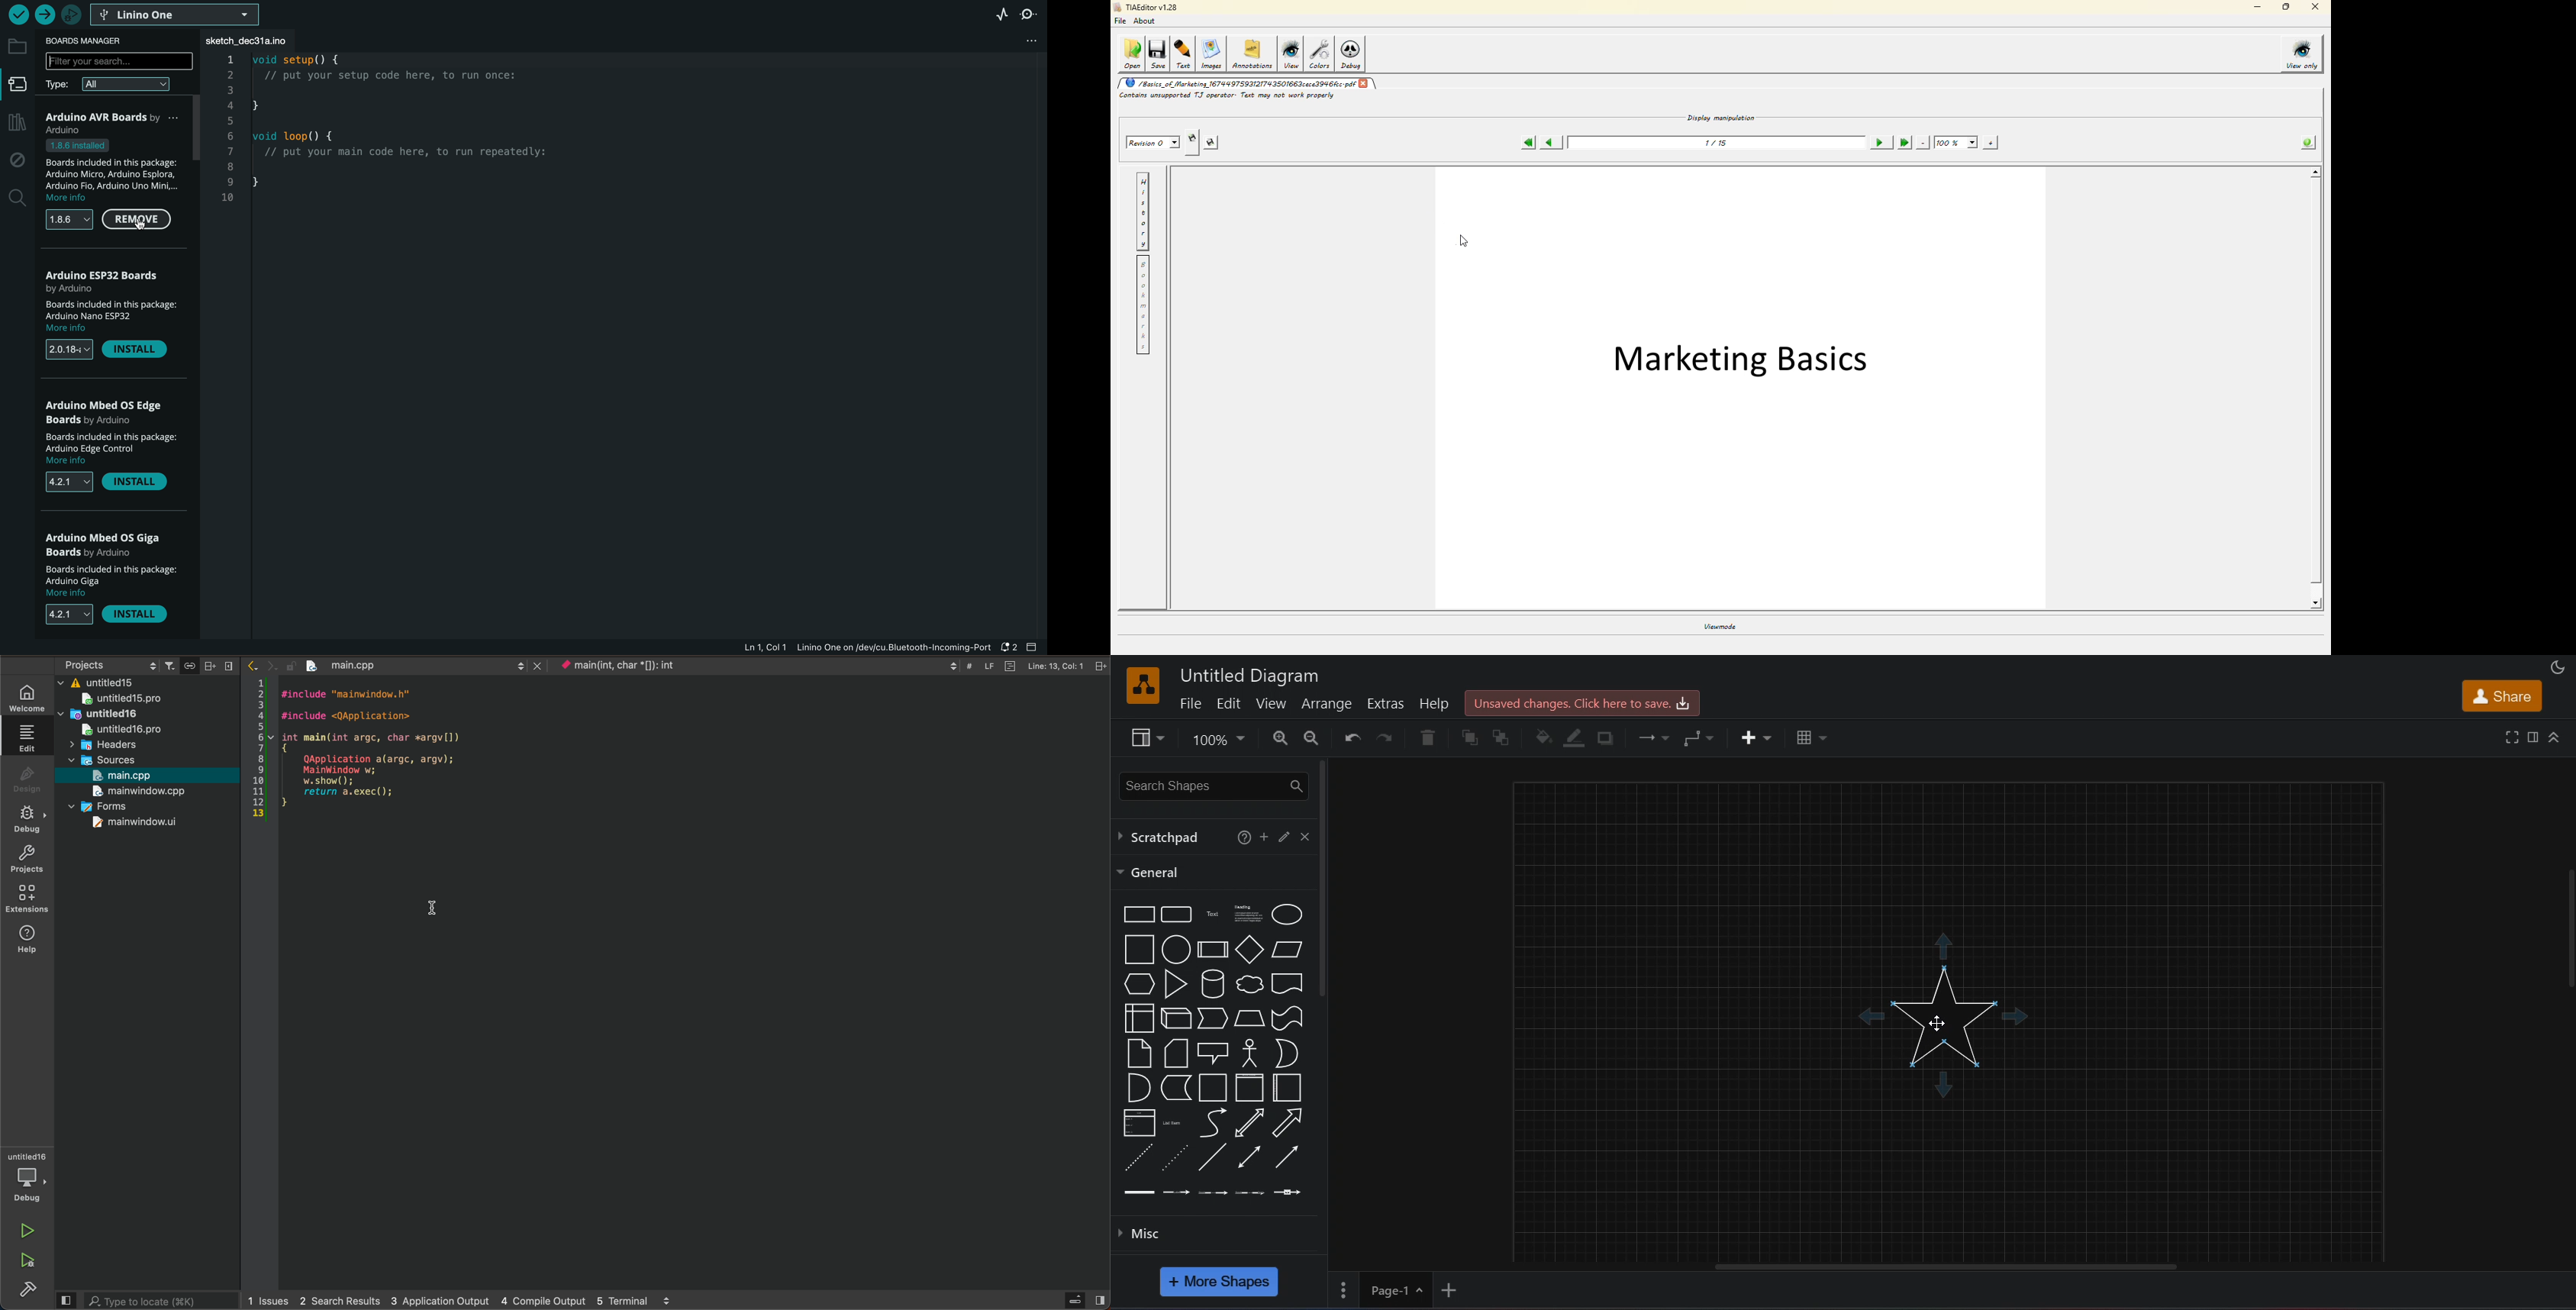  I want to click on triangle, so click(1174, 983).